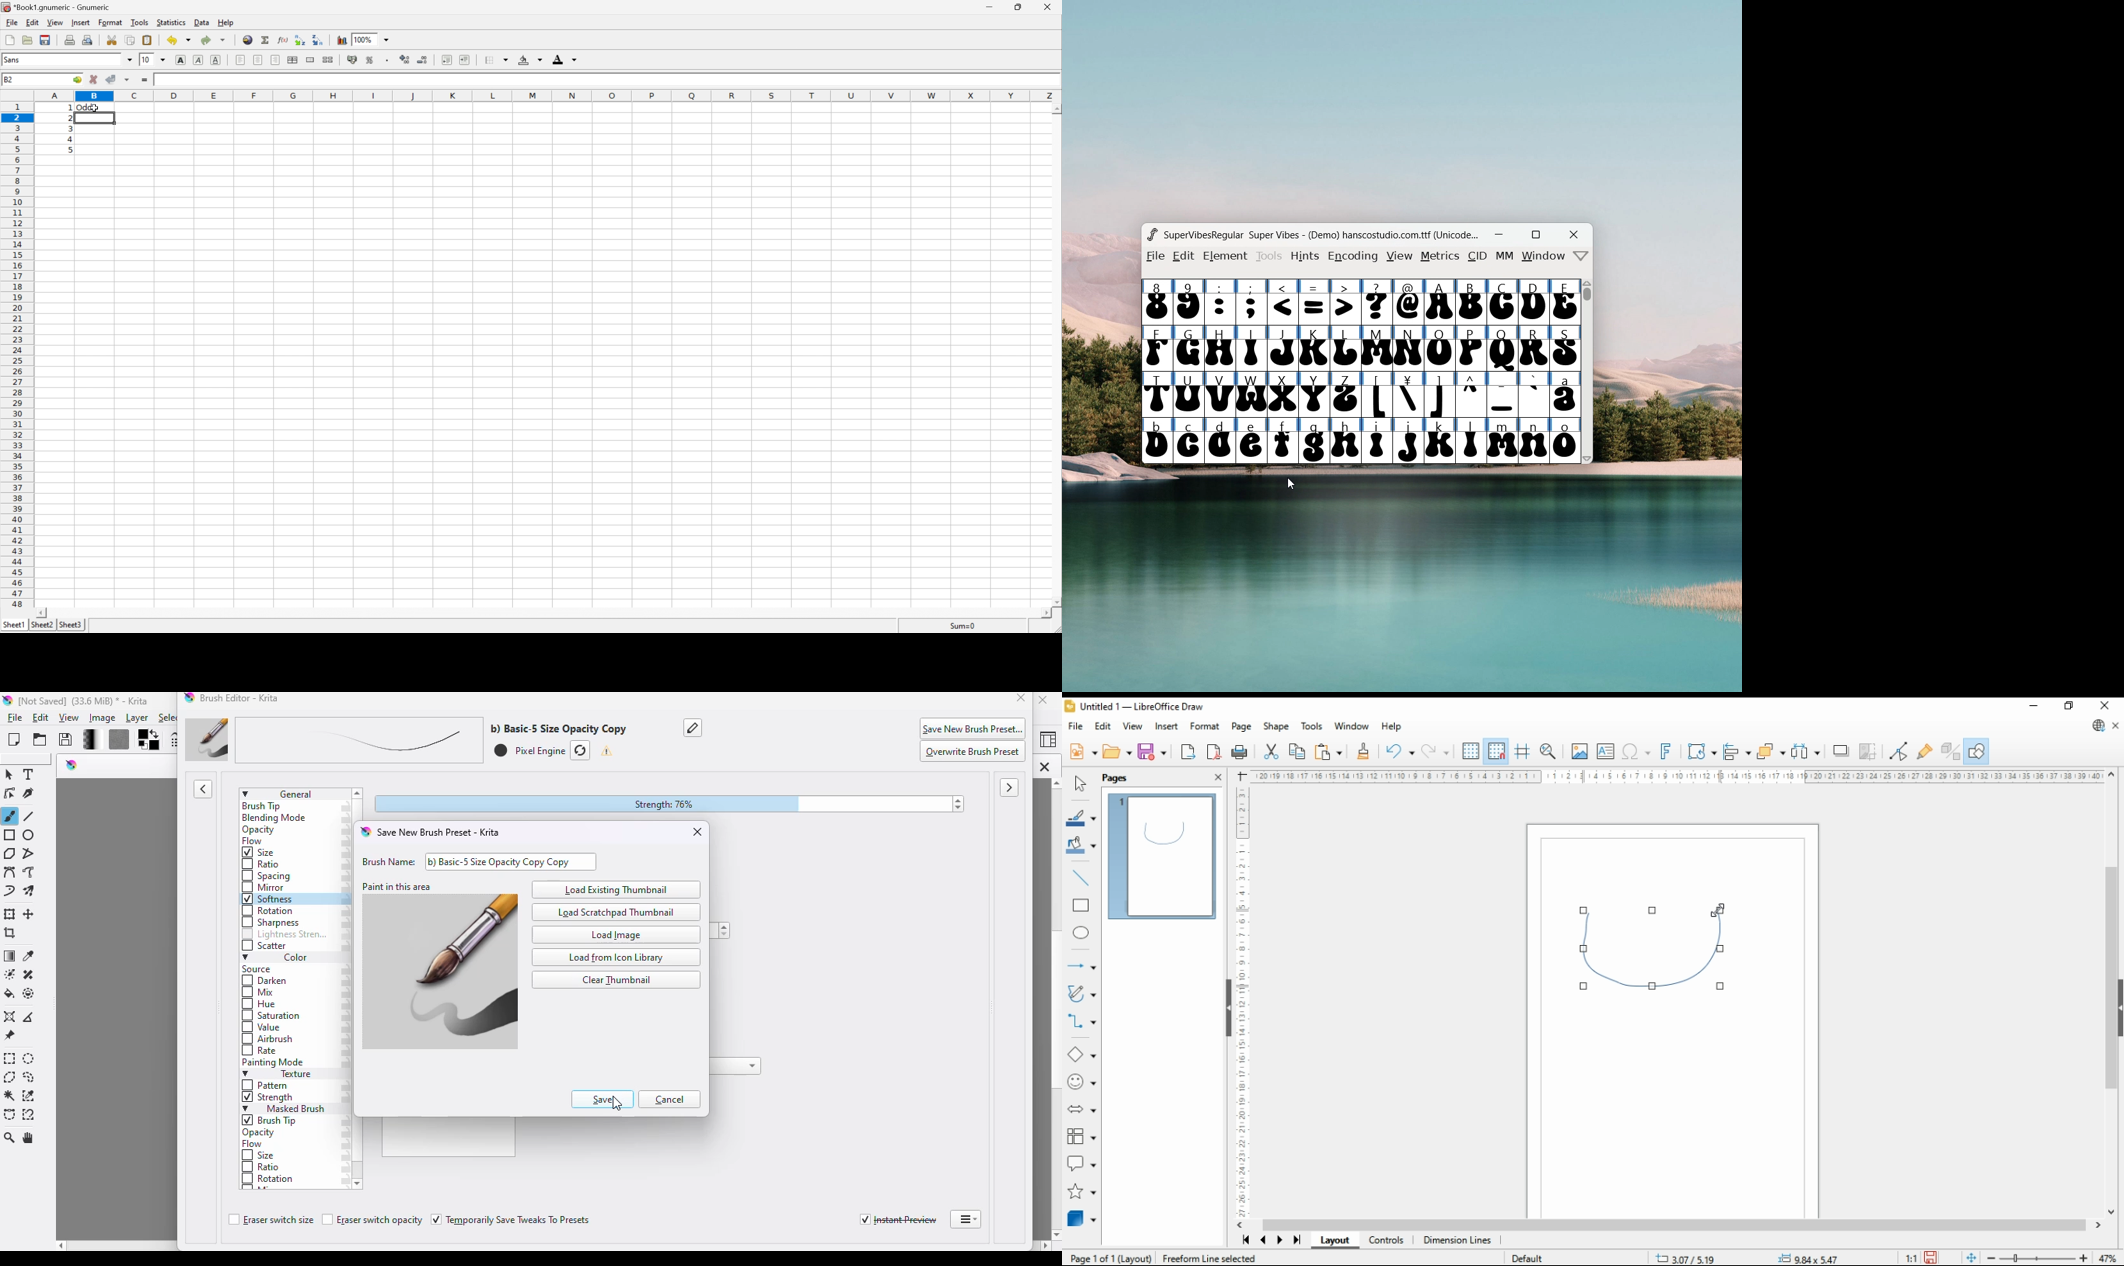  I want to click on format, so click(1205, 726).